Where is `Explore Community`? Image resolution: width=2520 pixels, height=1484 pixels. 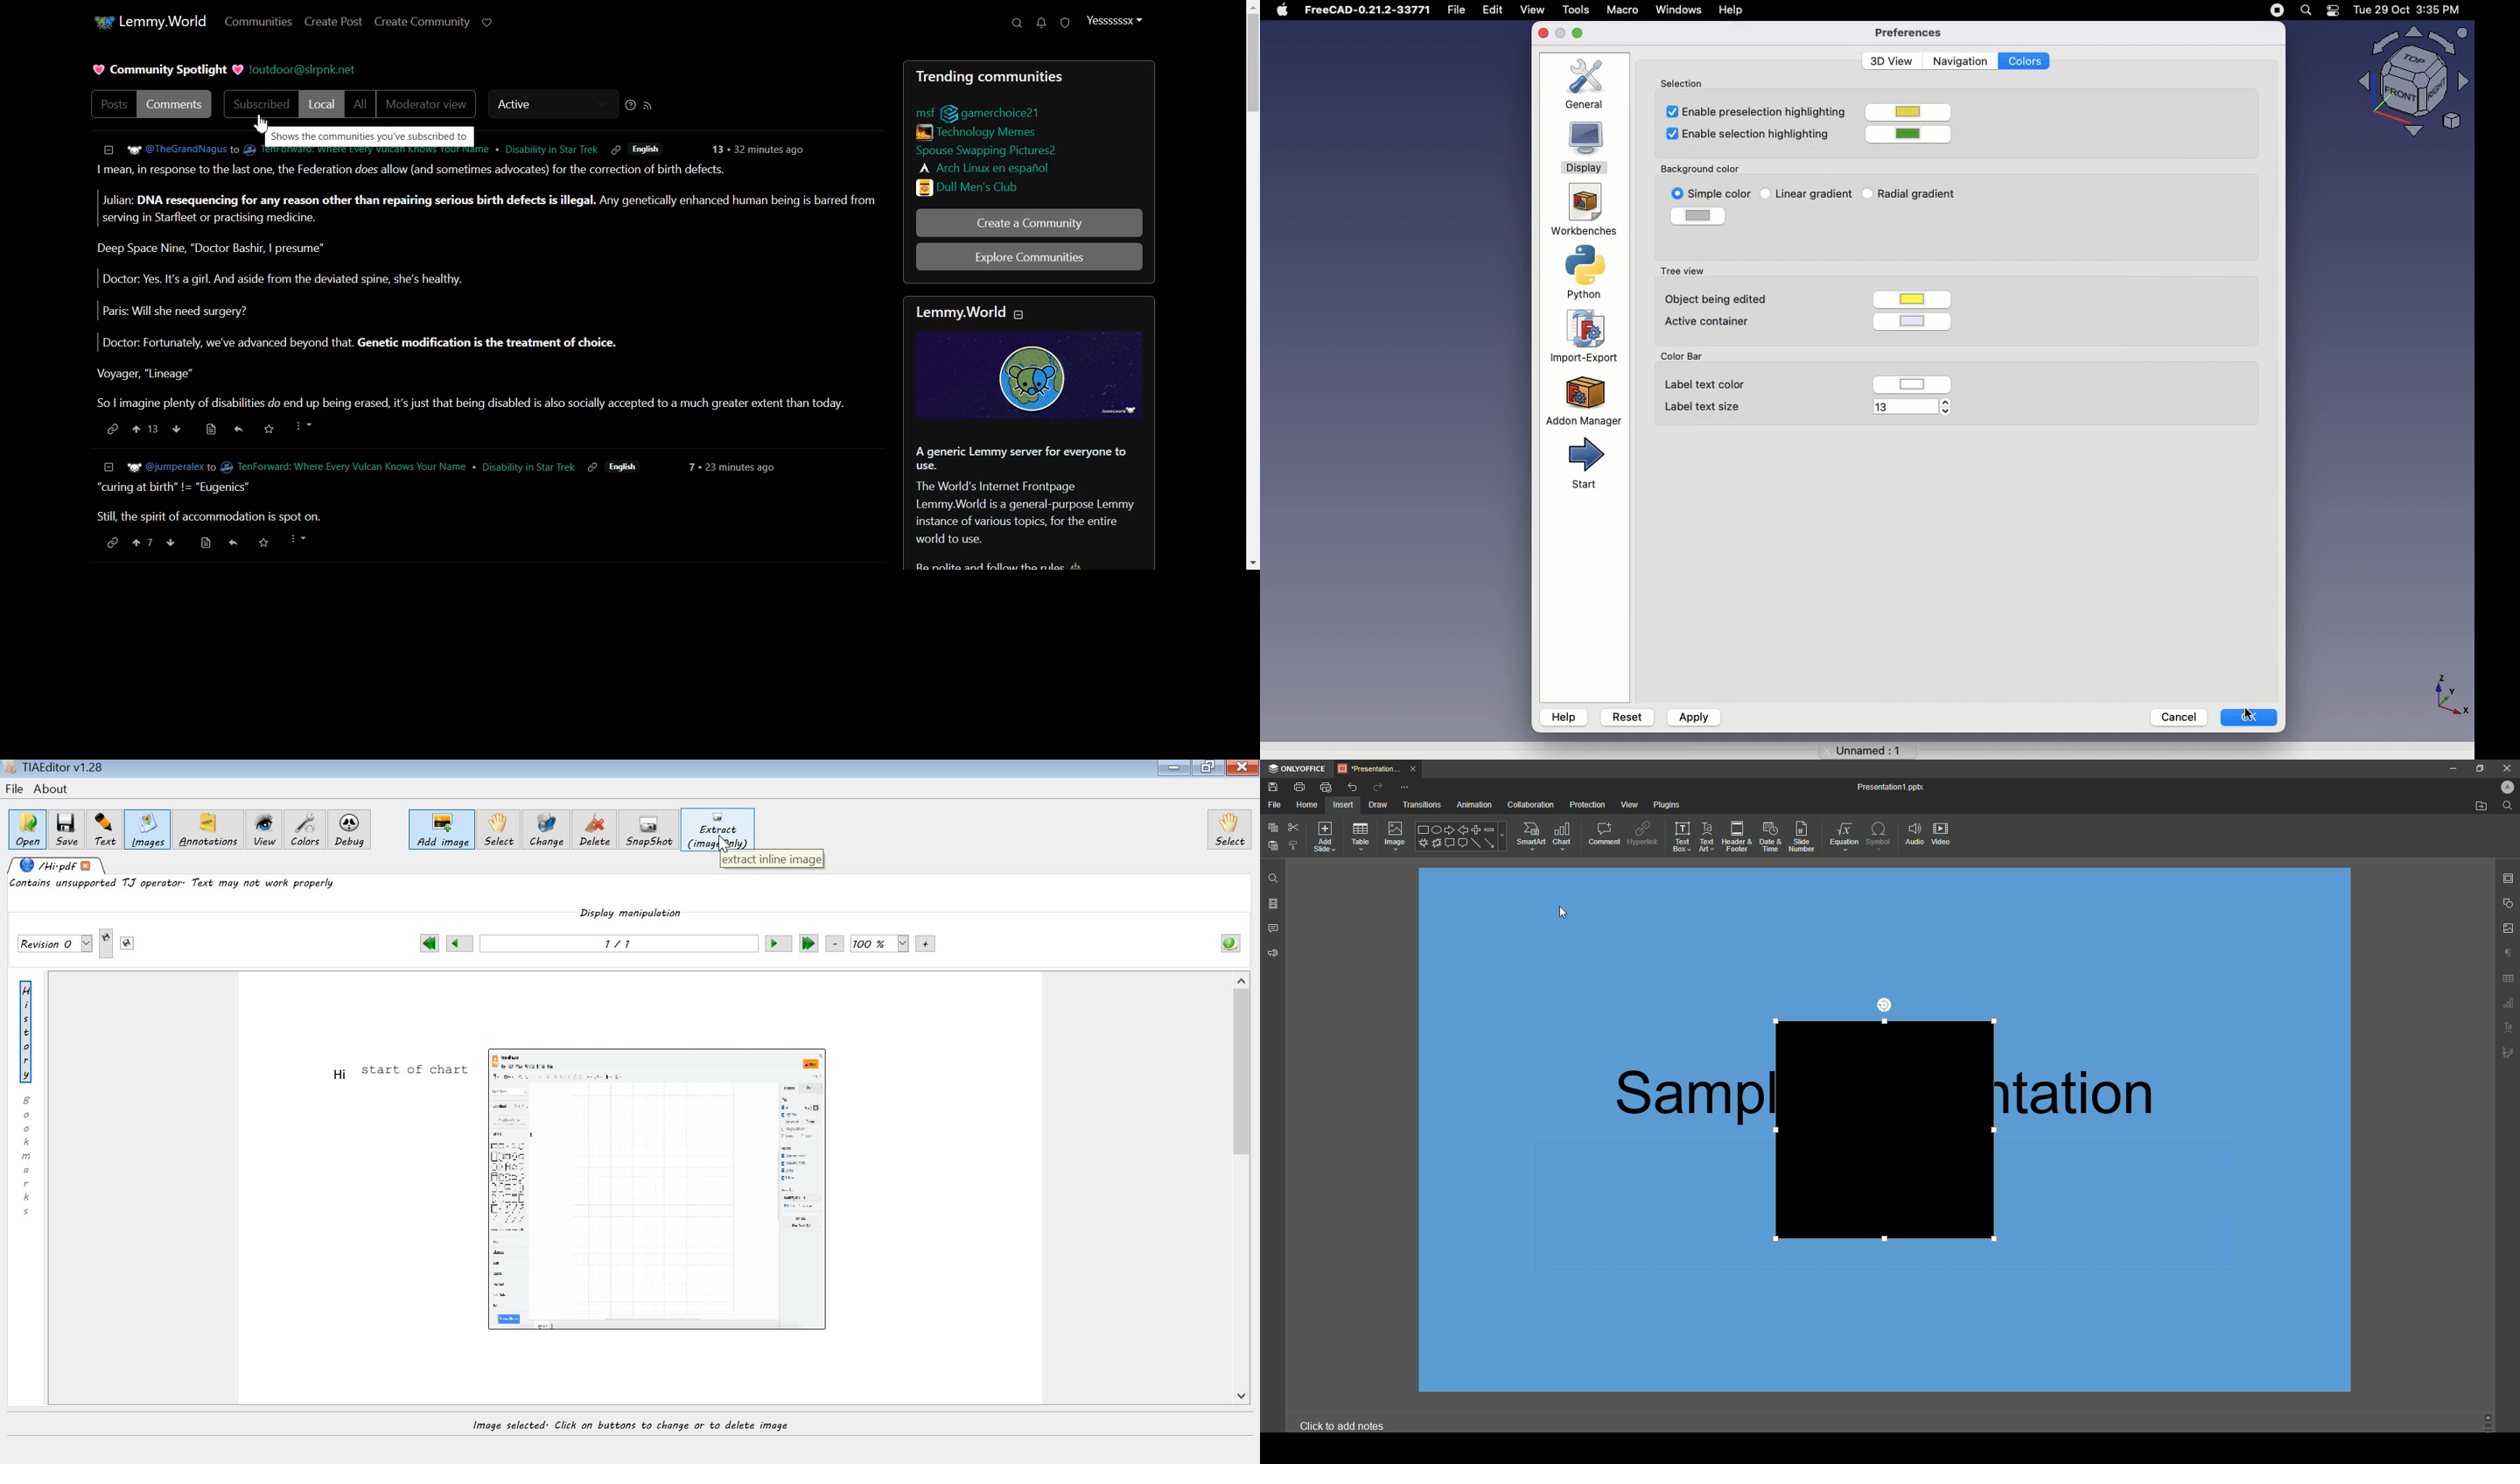
Explore Community is located at coordinates (1029, 256).